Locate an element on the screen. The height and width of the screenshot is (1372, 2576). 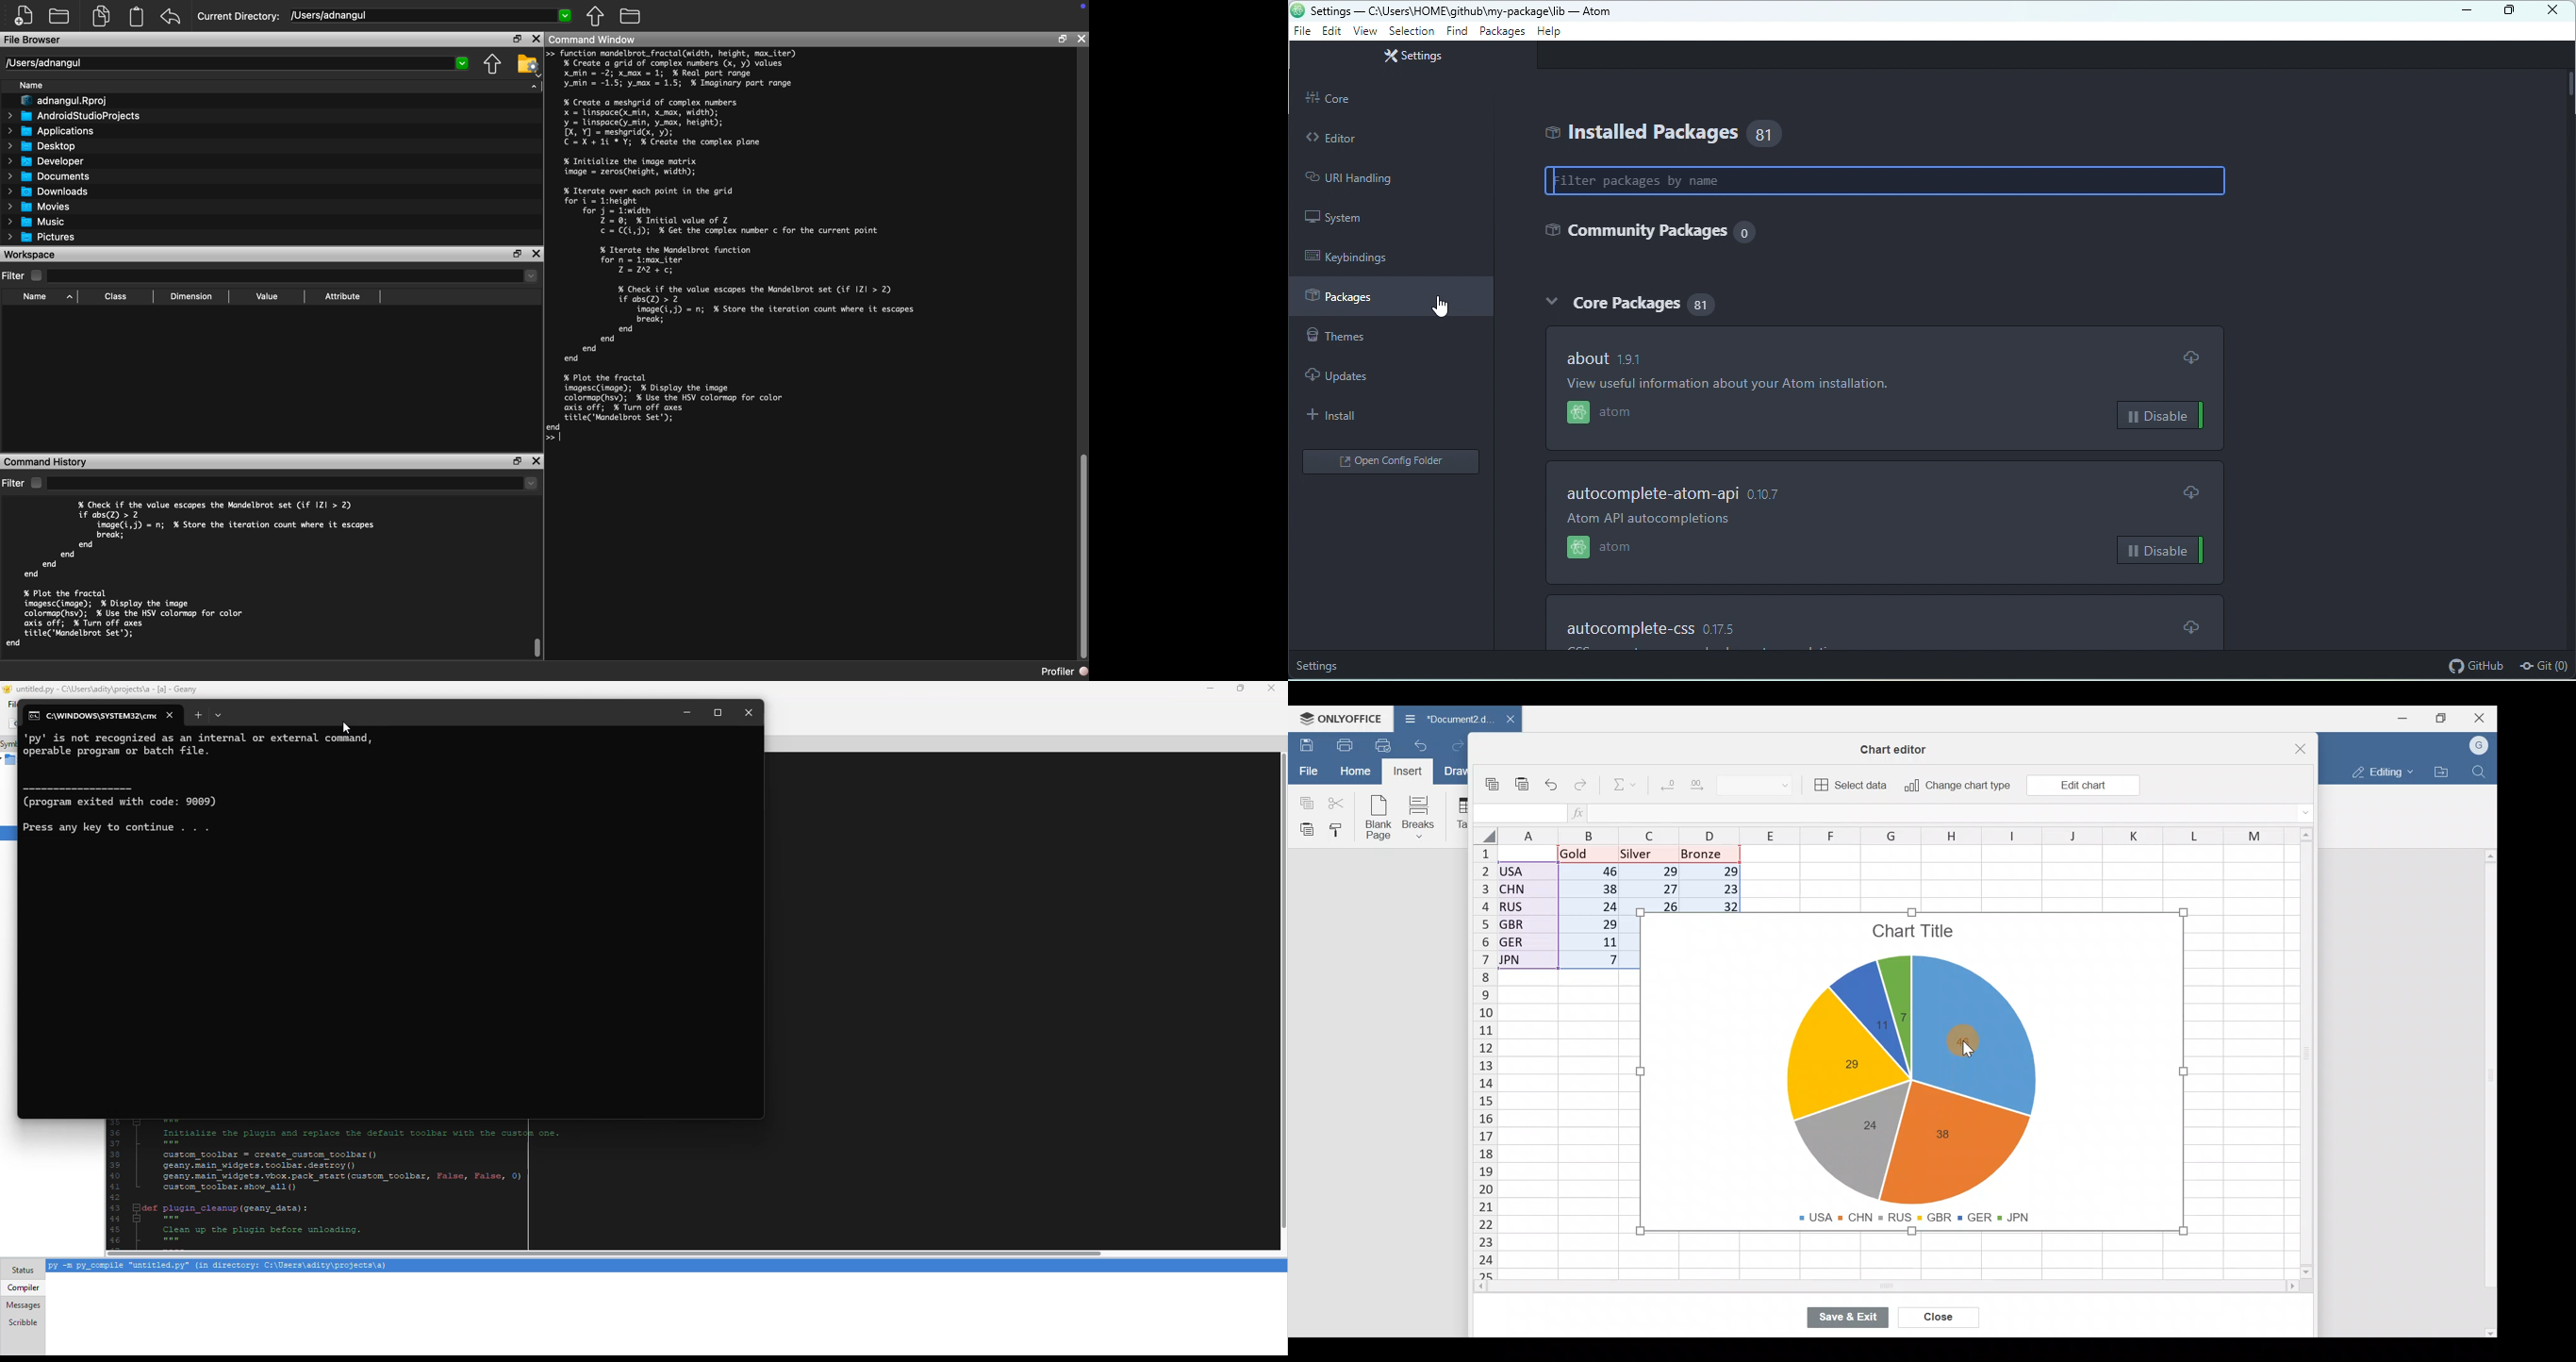
Paste is located at coordinates (1523, 788).